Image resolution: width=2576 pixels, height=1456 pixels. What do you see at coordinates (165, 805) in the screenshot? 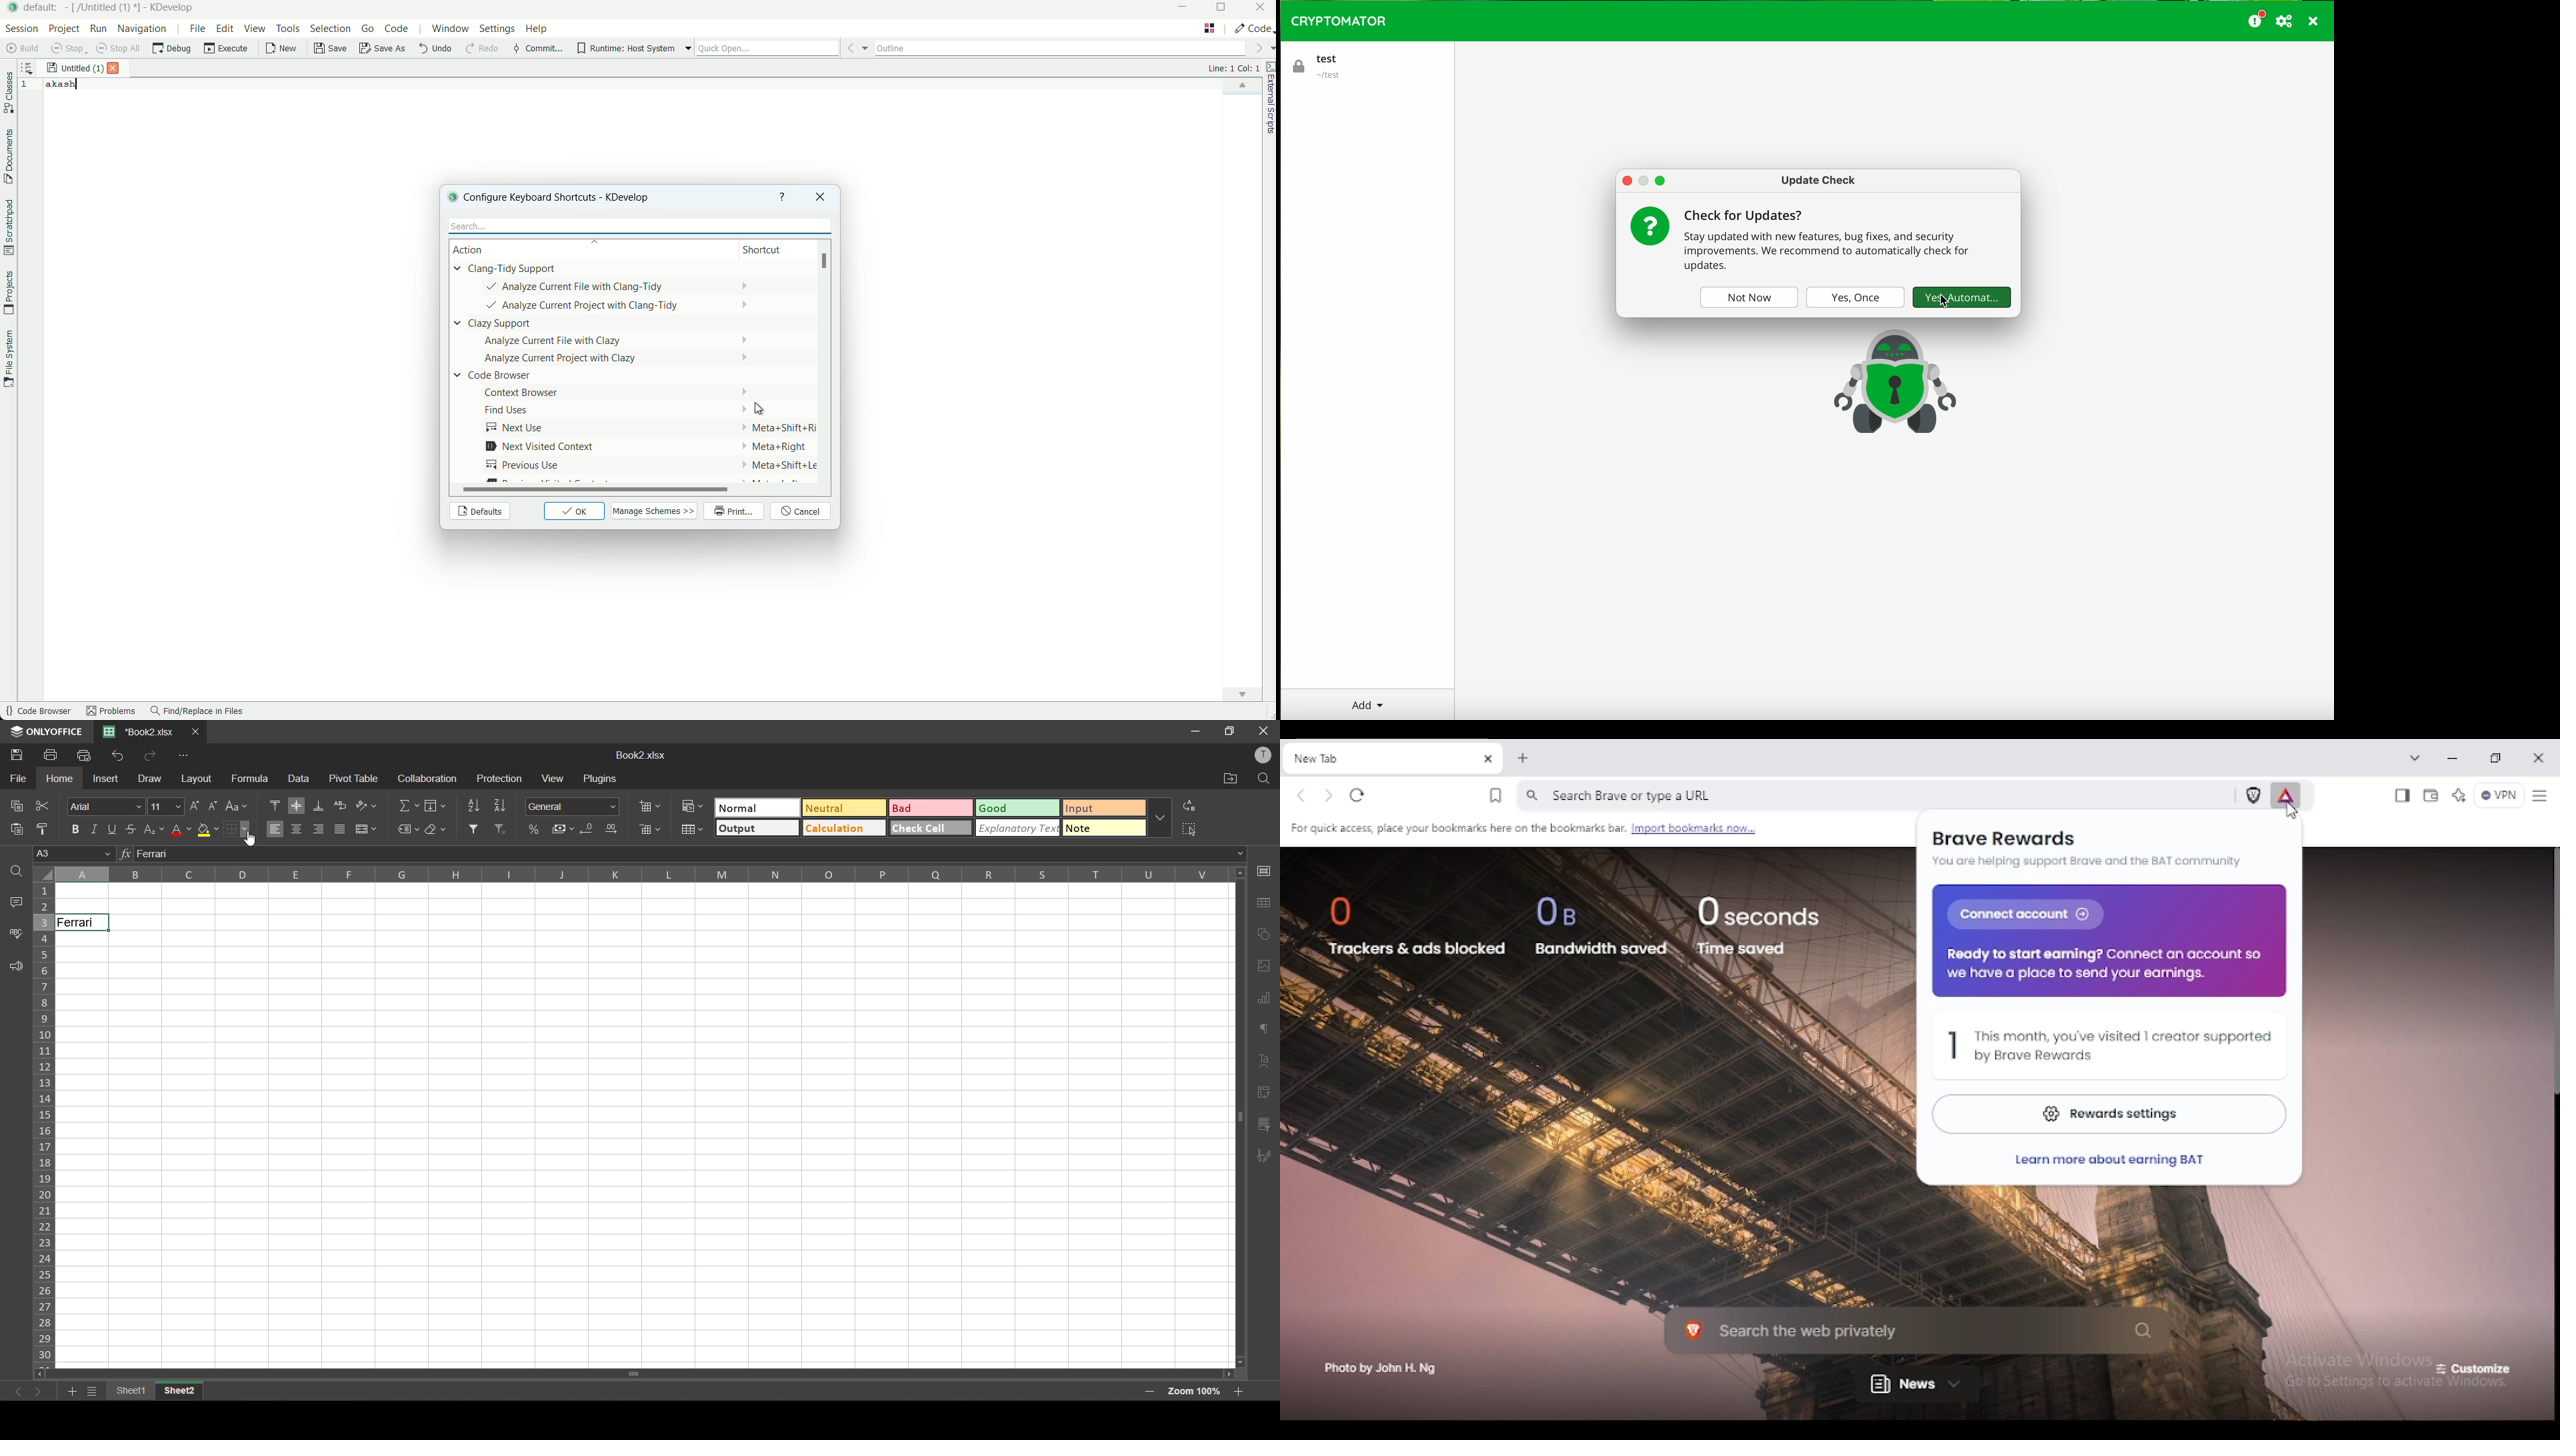
I see `font size` at bounding box center [165, 805].